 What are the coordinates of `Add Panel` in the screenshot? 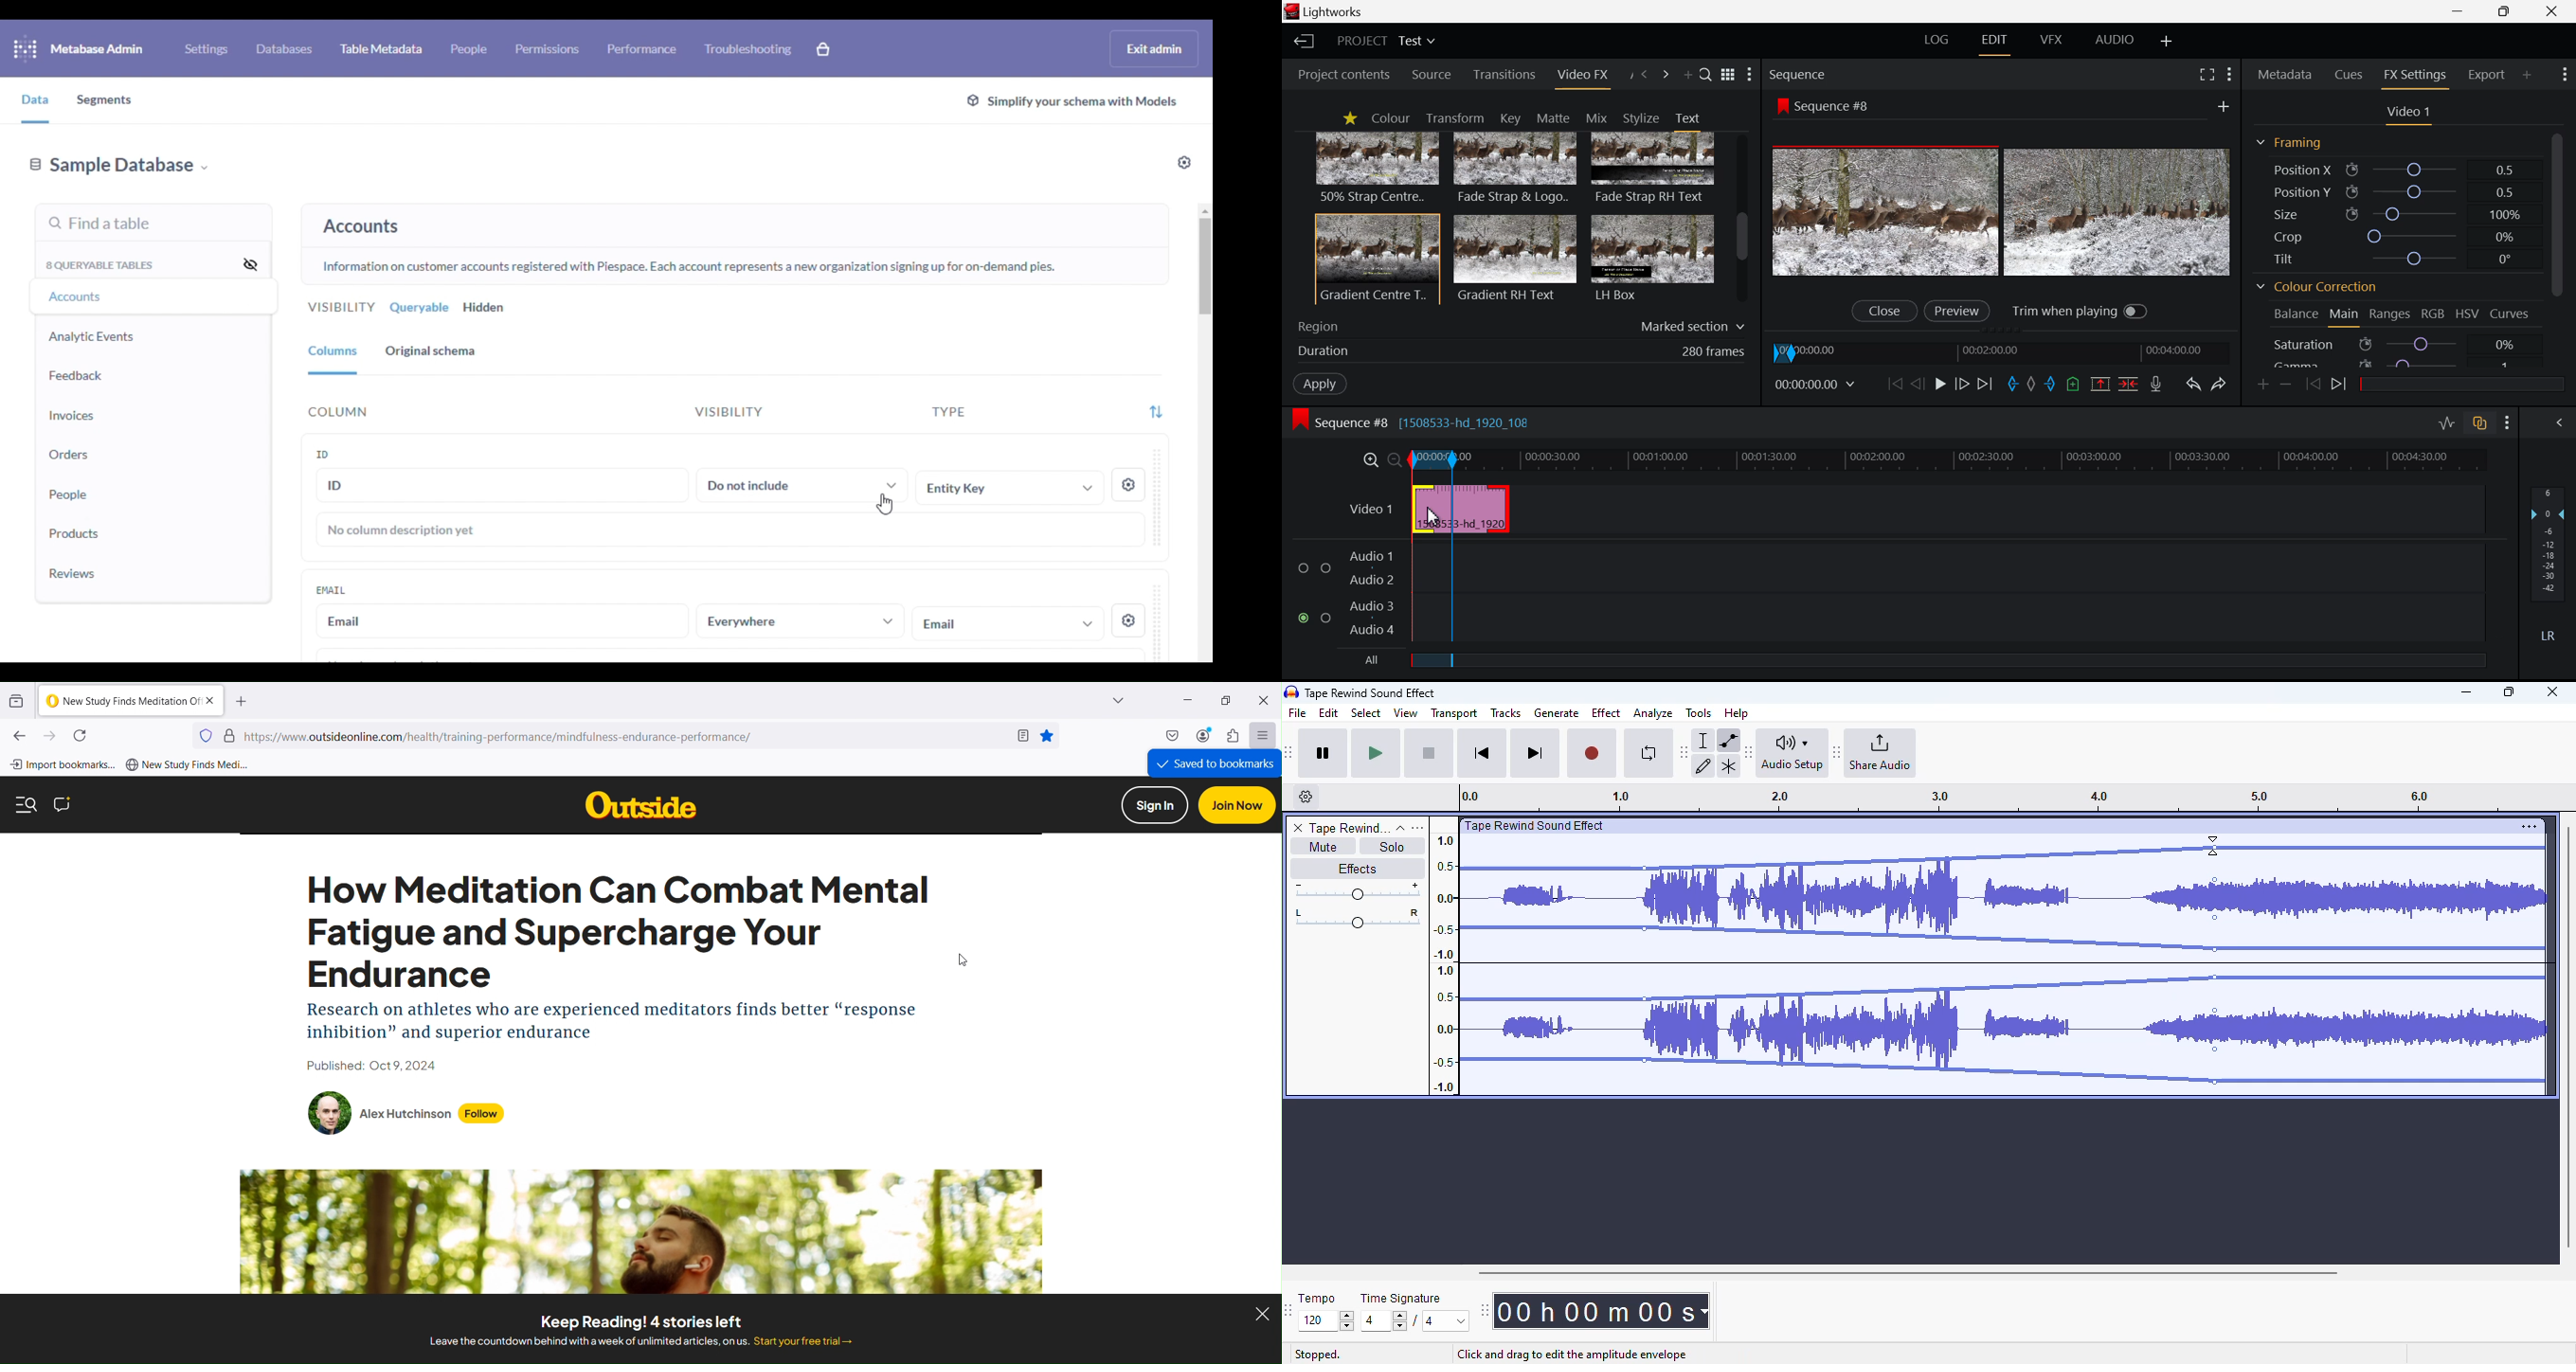 It's located at (2527, 73).